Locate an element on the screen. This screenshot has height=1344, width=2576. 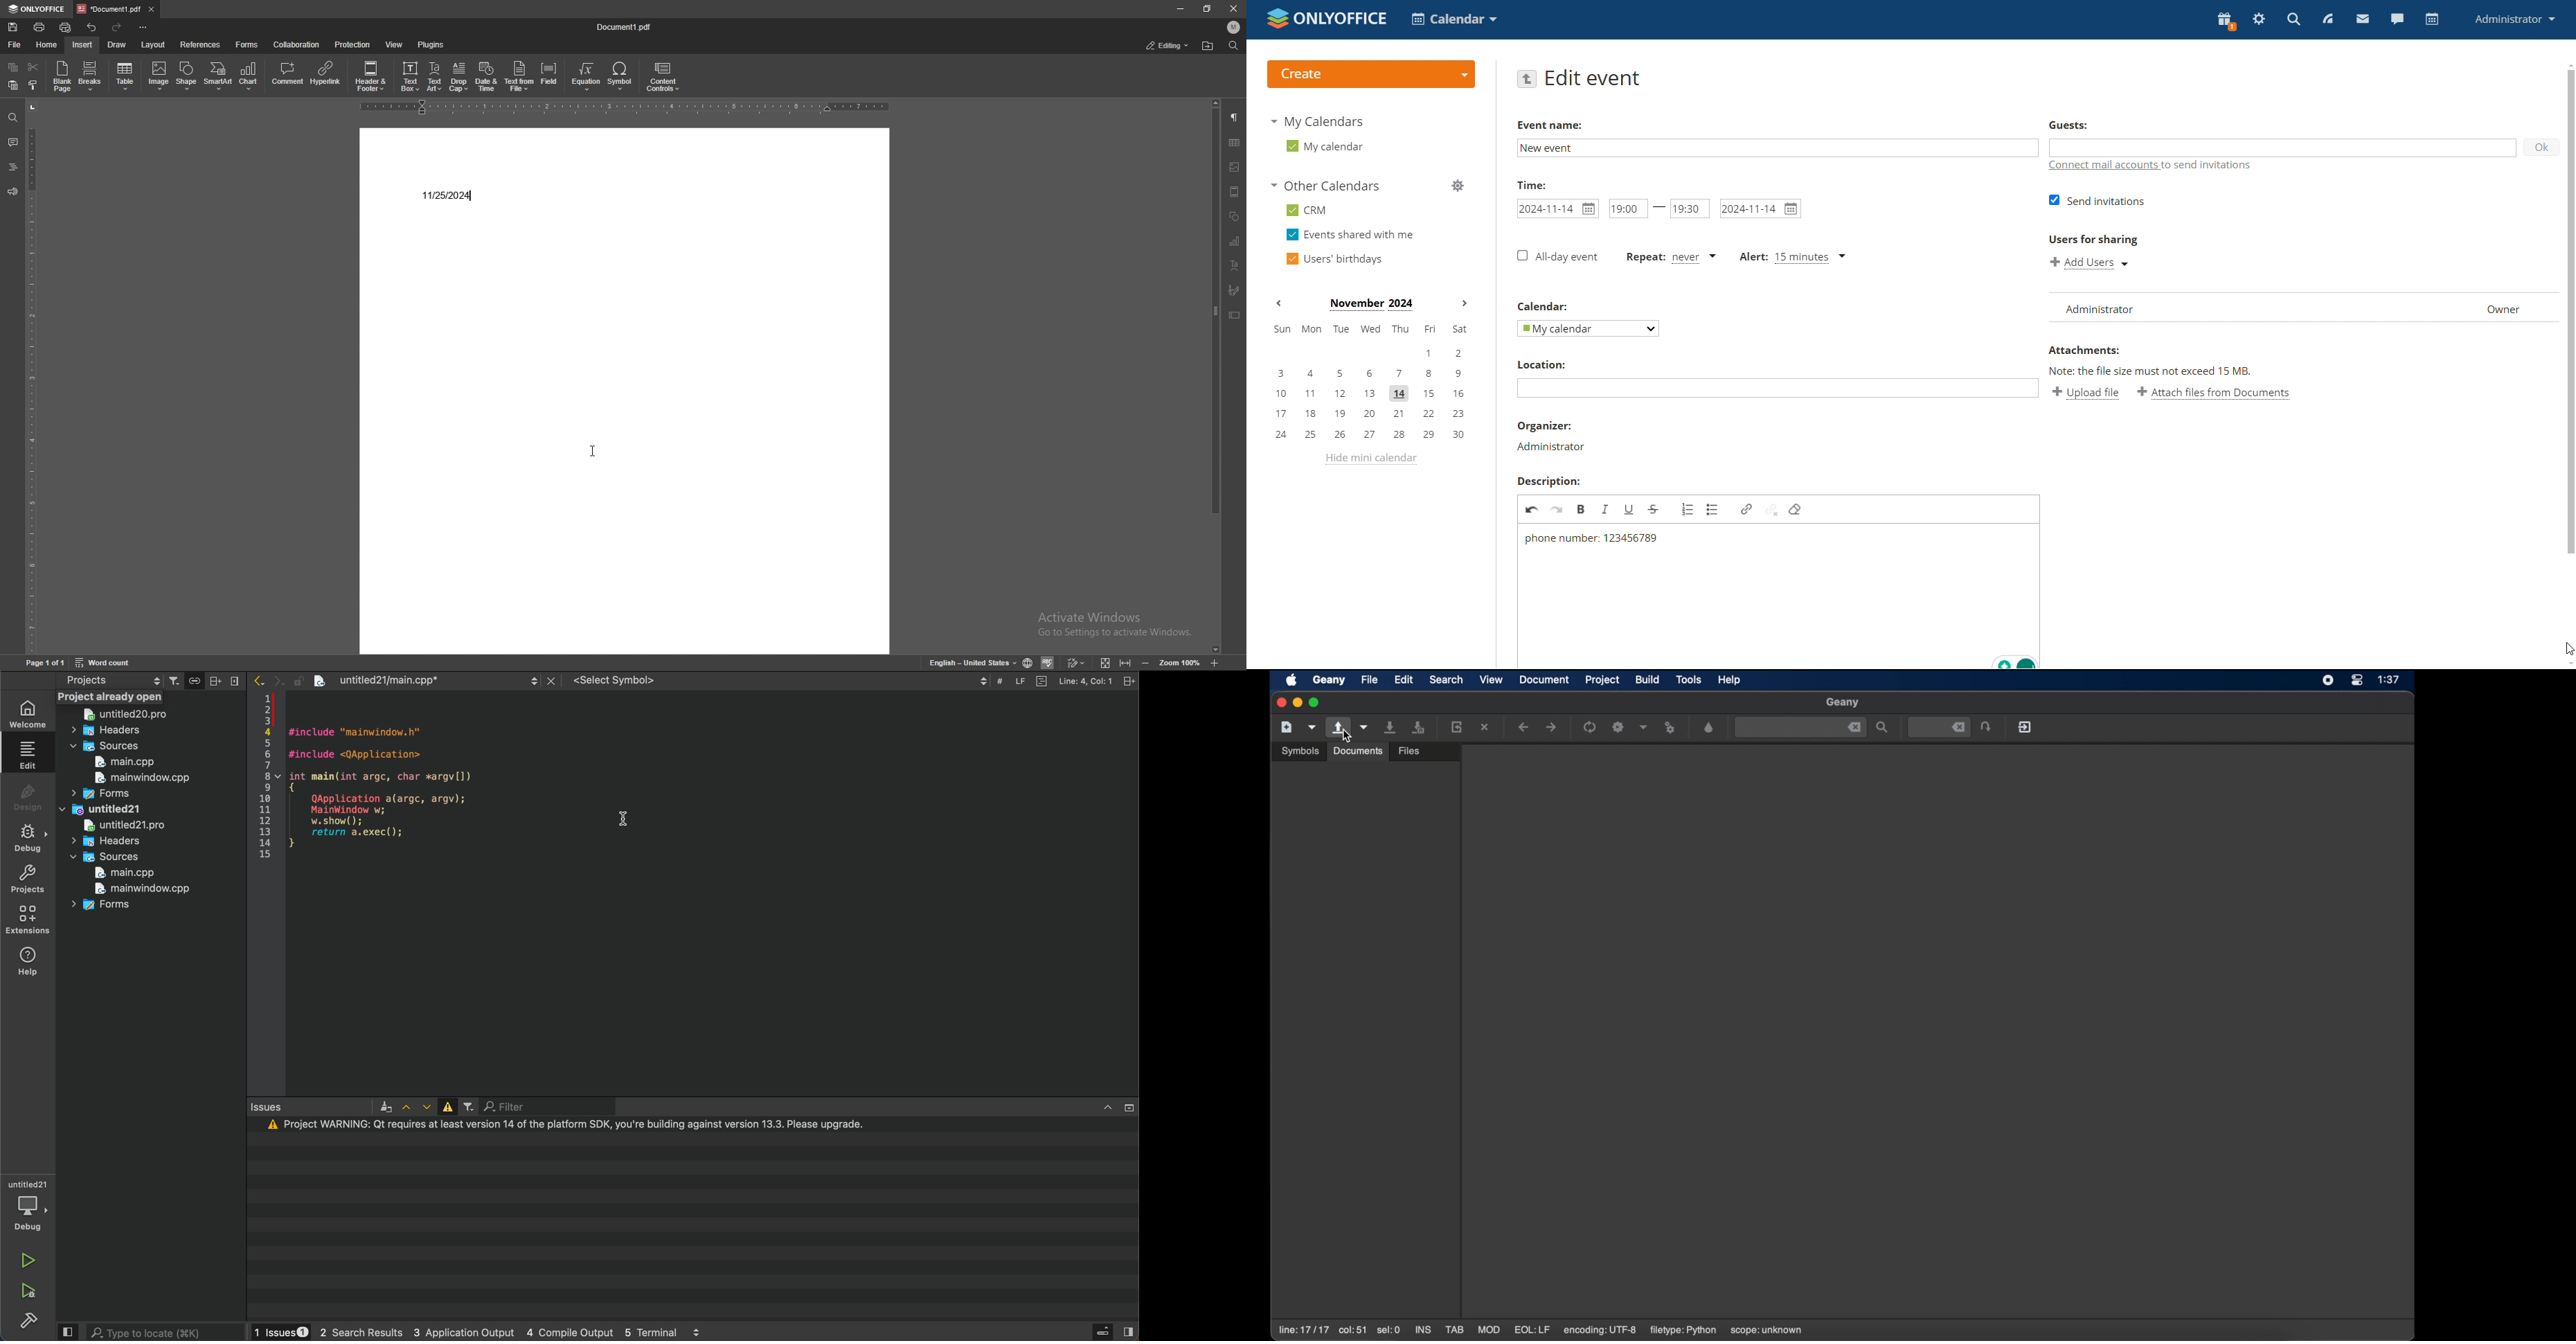
profile is located at coordinates (2516, 19).